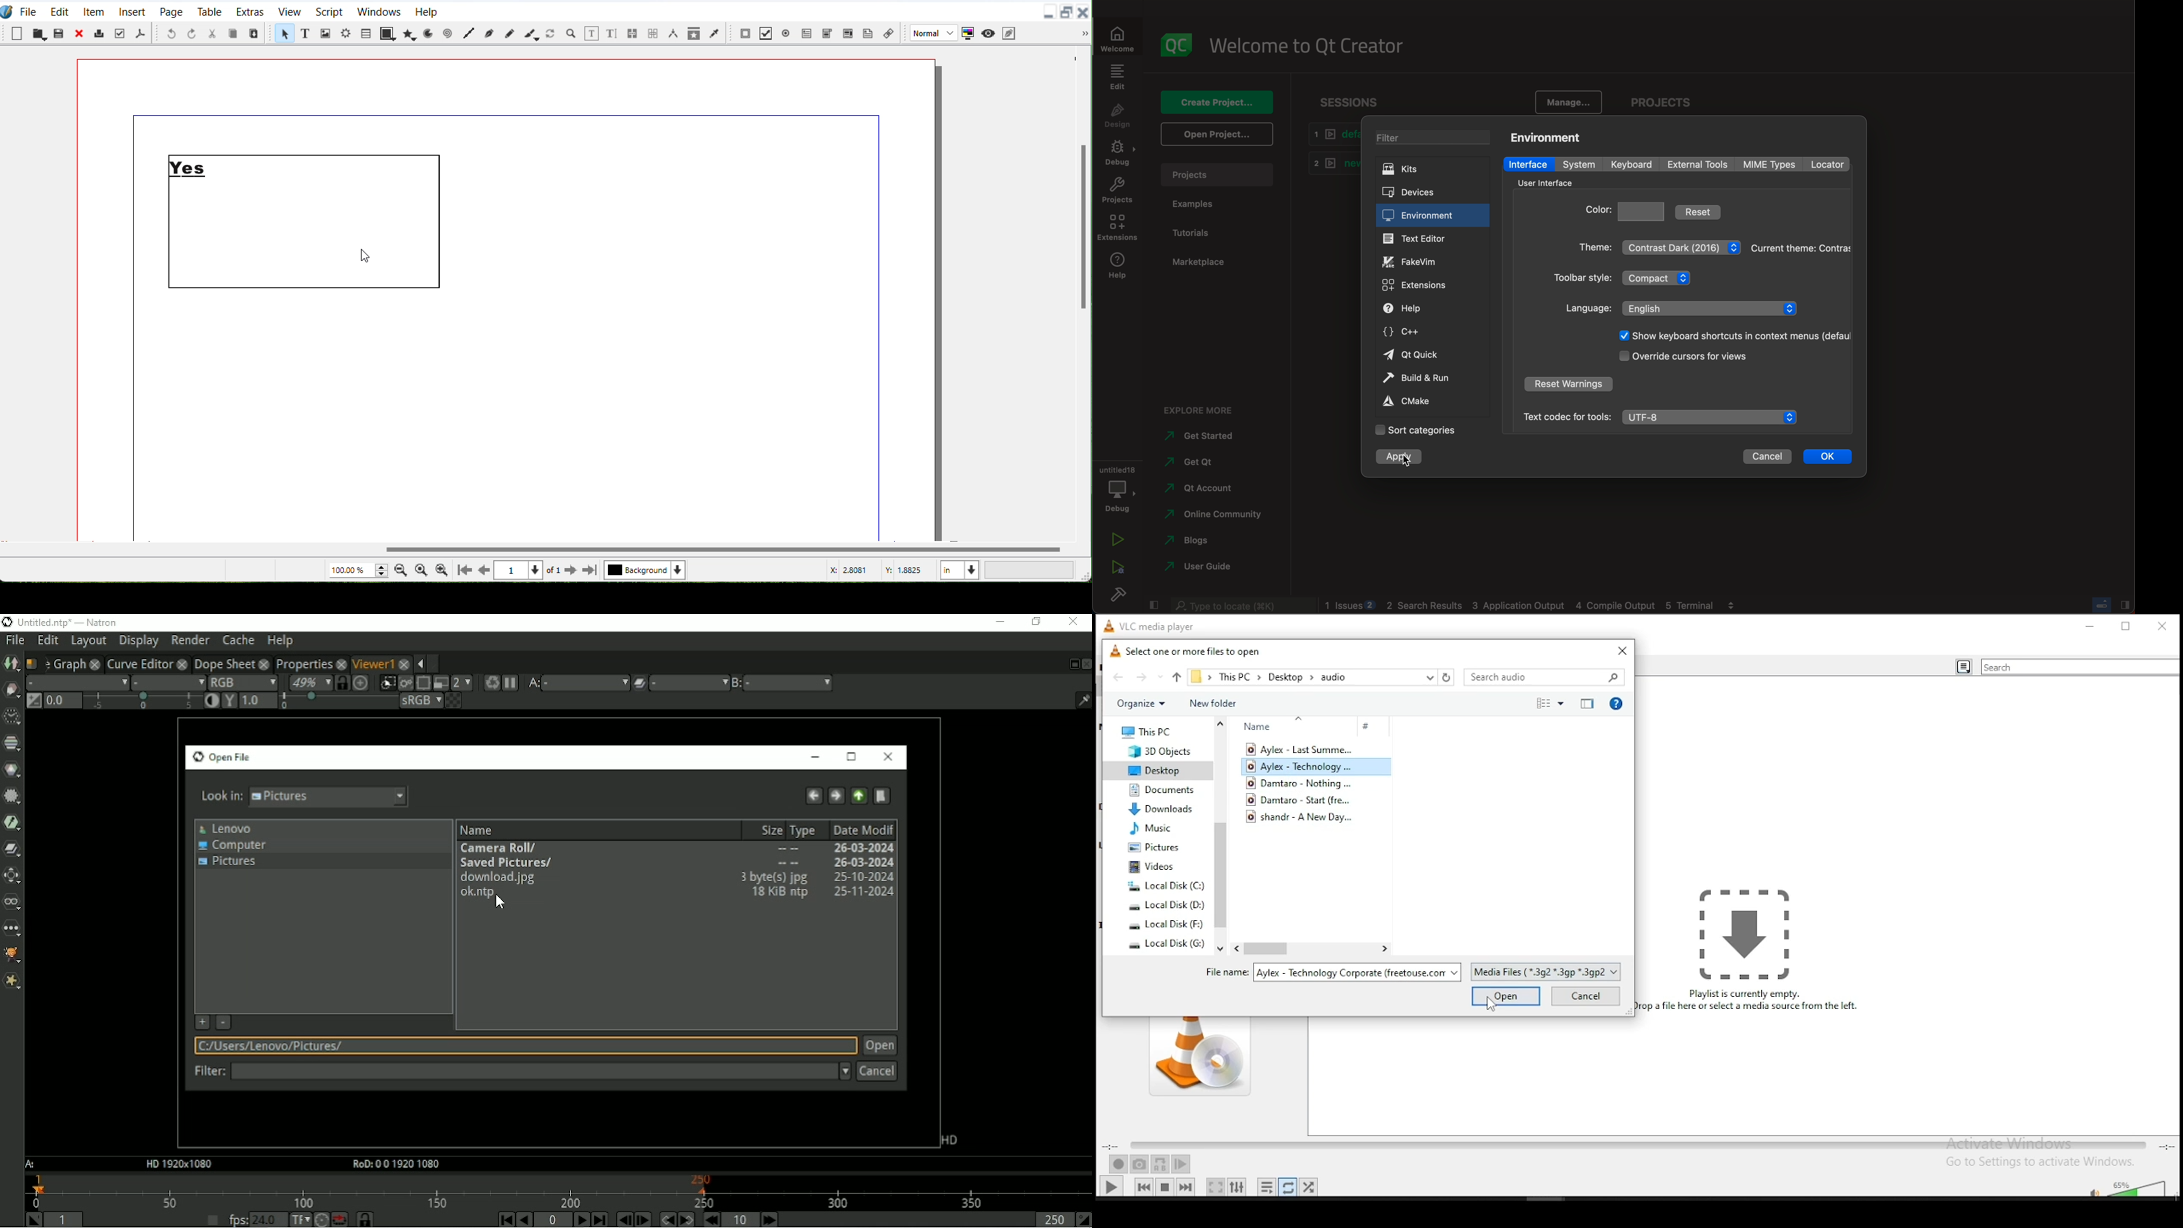 This screenshot has height=1232, width=2184. Describe the element at coordinates (695, 33) in the screenshot. I see `Copy item Properties` at that location.